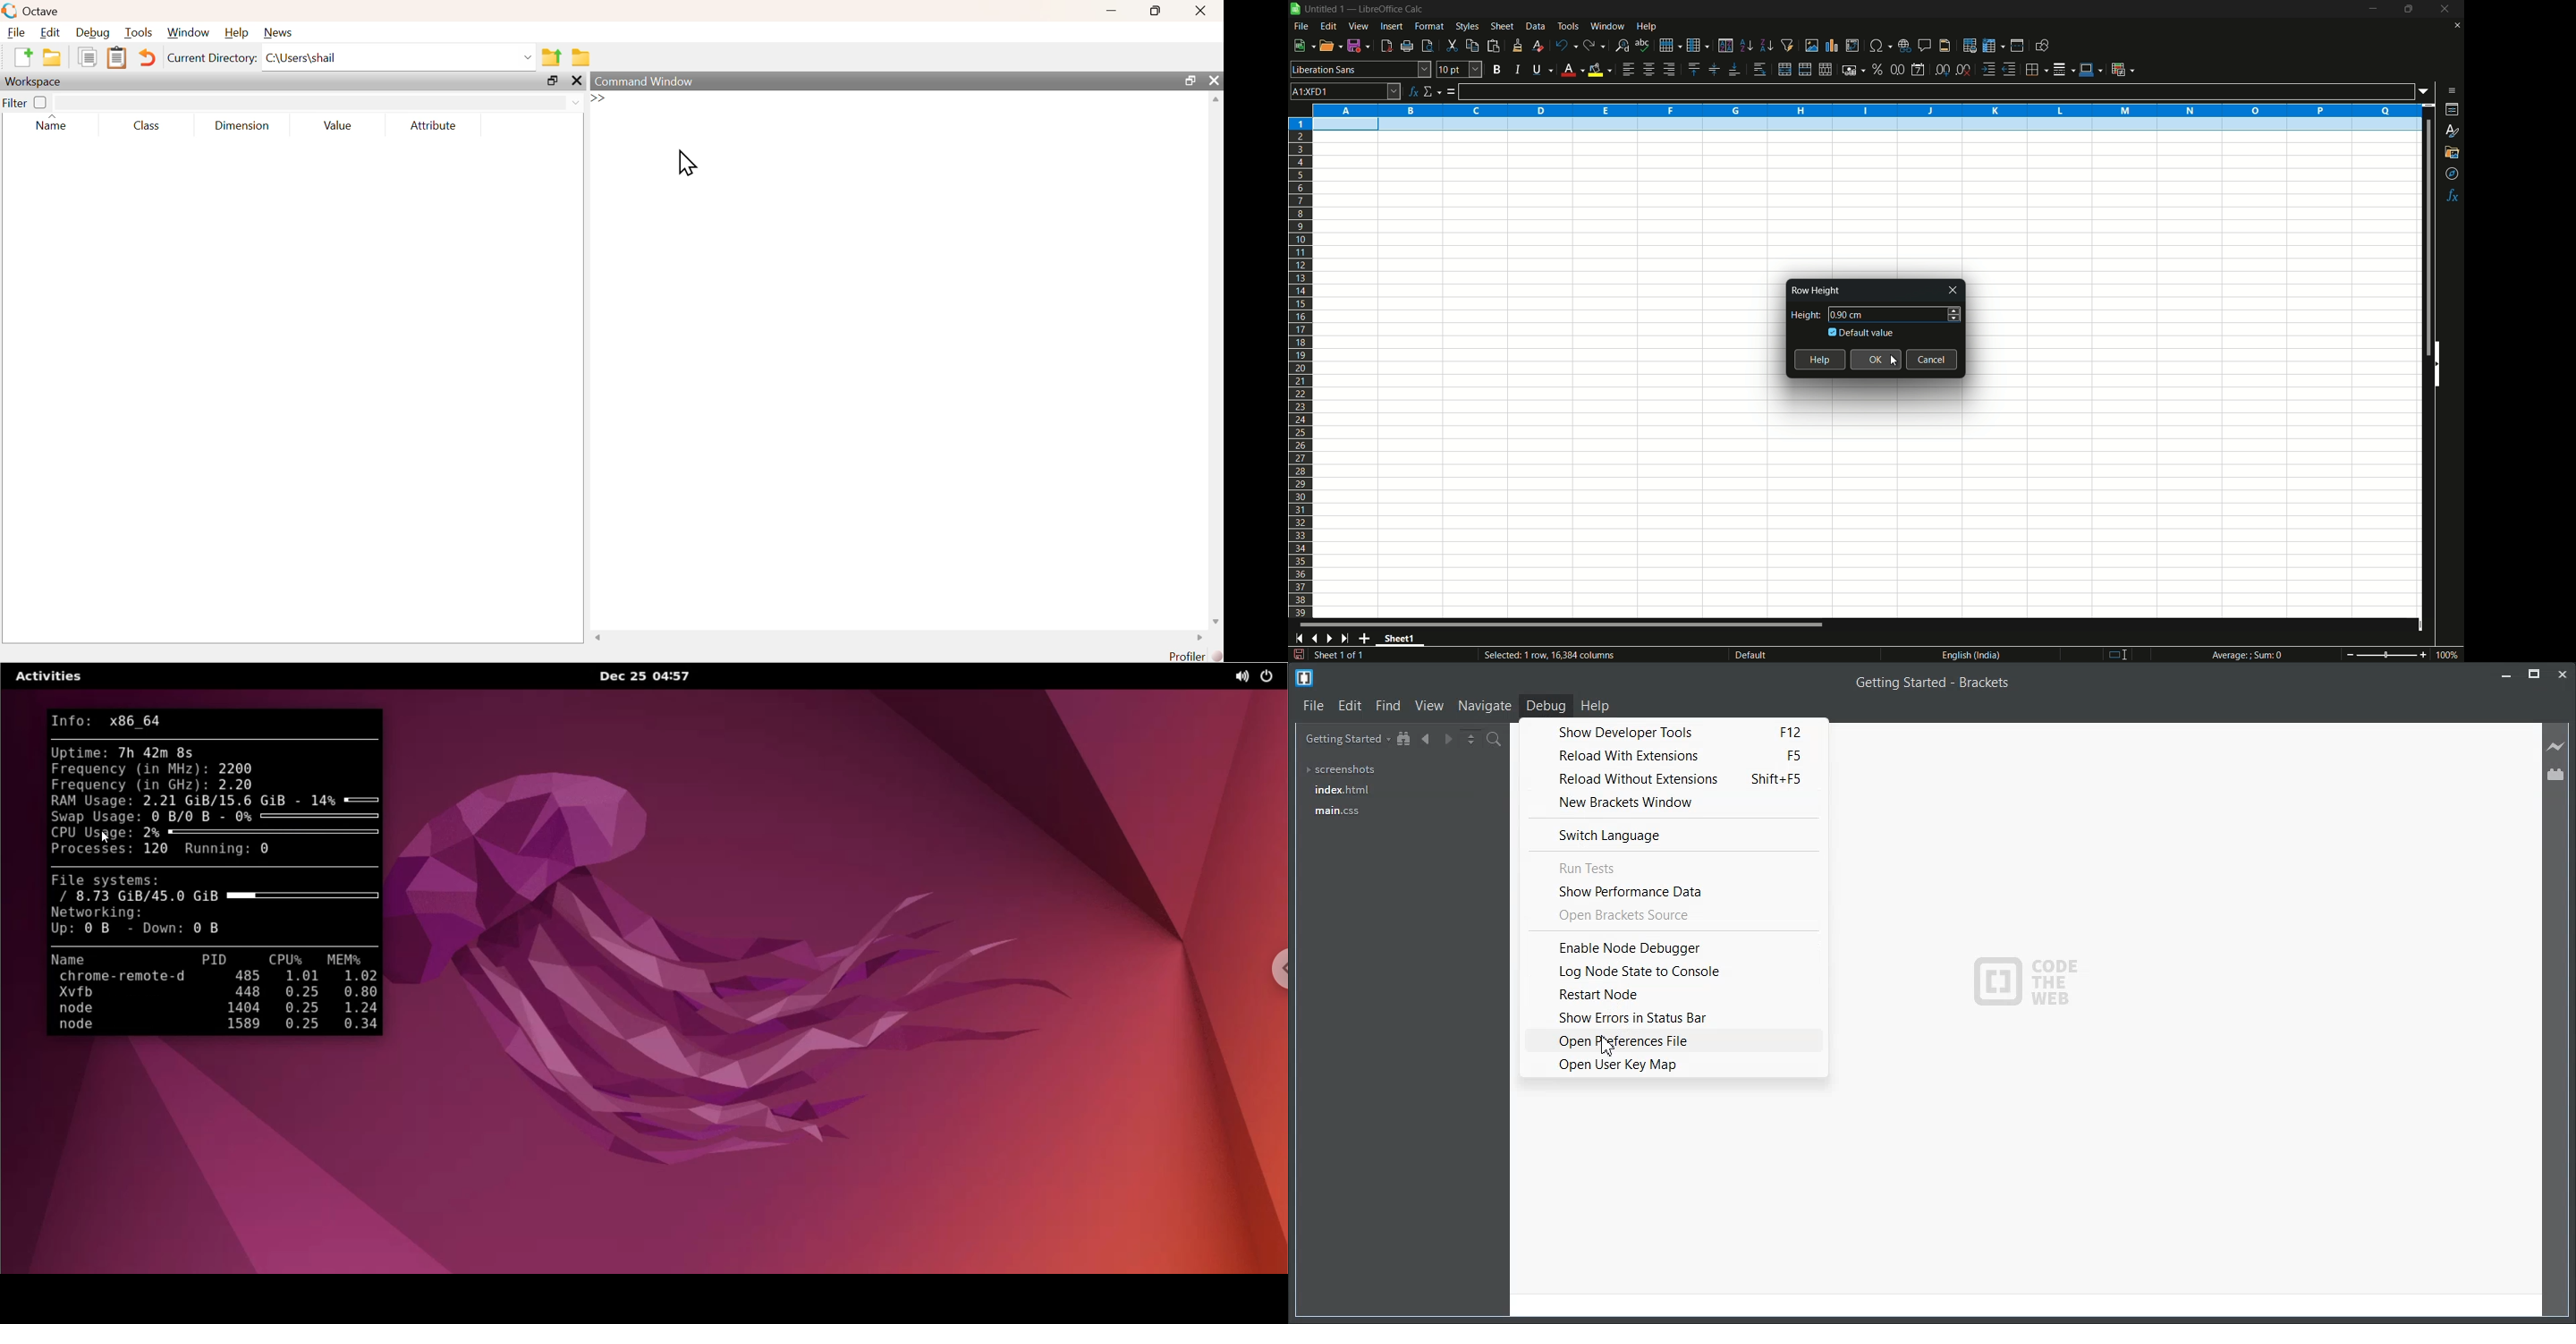 Image resolution: width=2576 pixels, height=1344 pixels. I want to click on paste, so click(1493, 46).